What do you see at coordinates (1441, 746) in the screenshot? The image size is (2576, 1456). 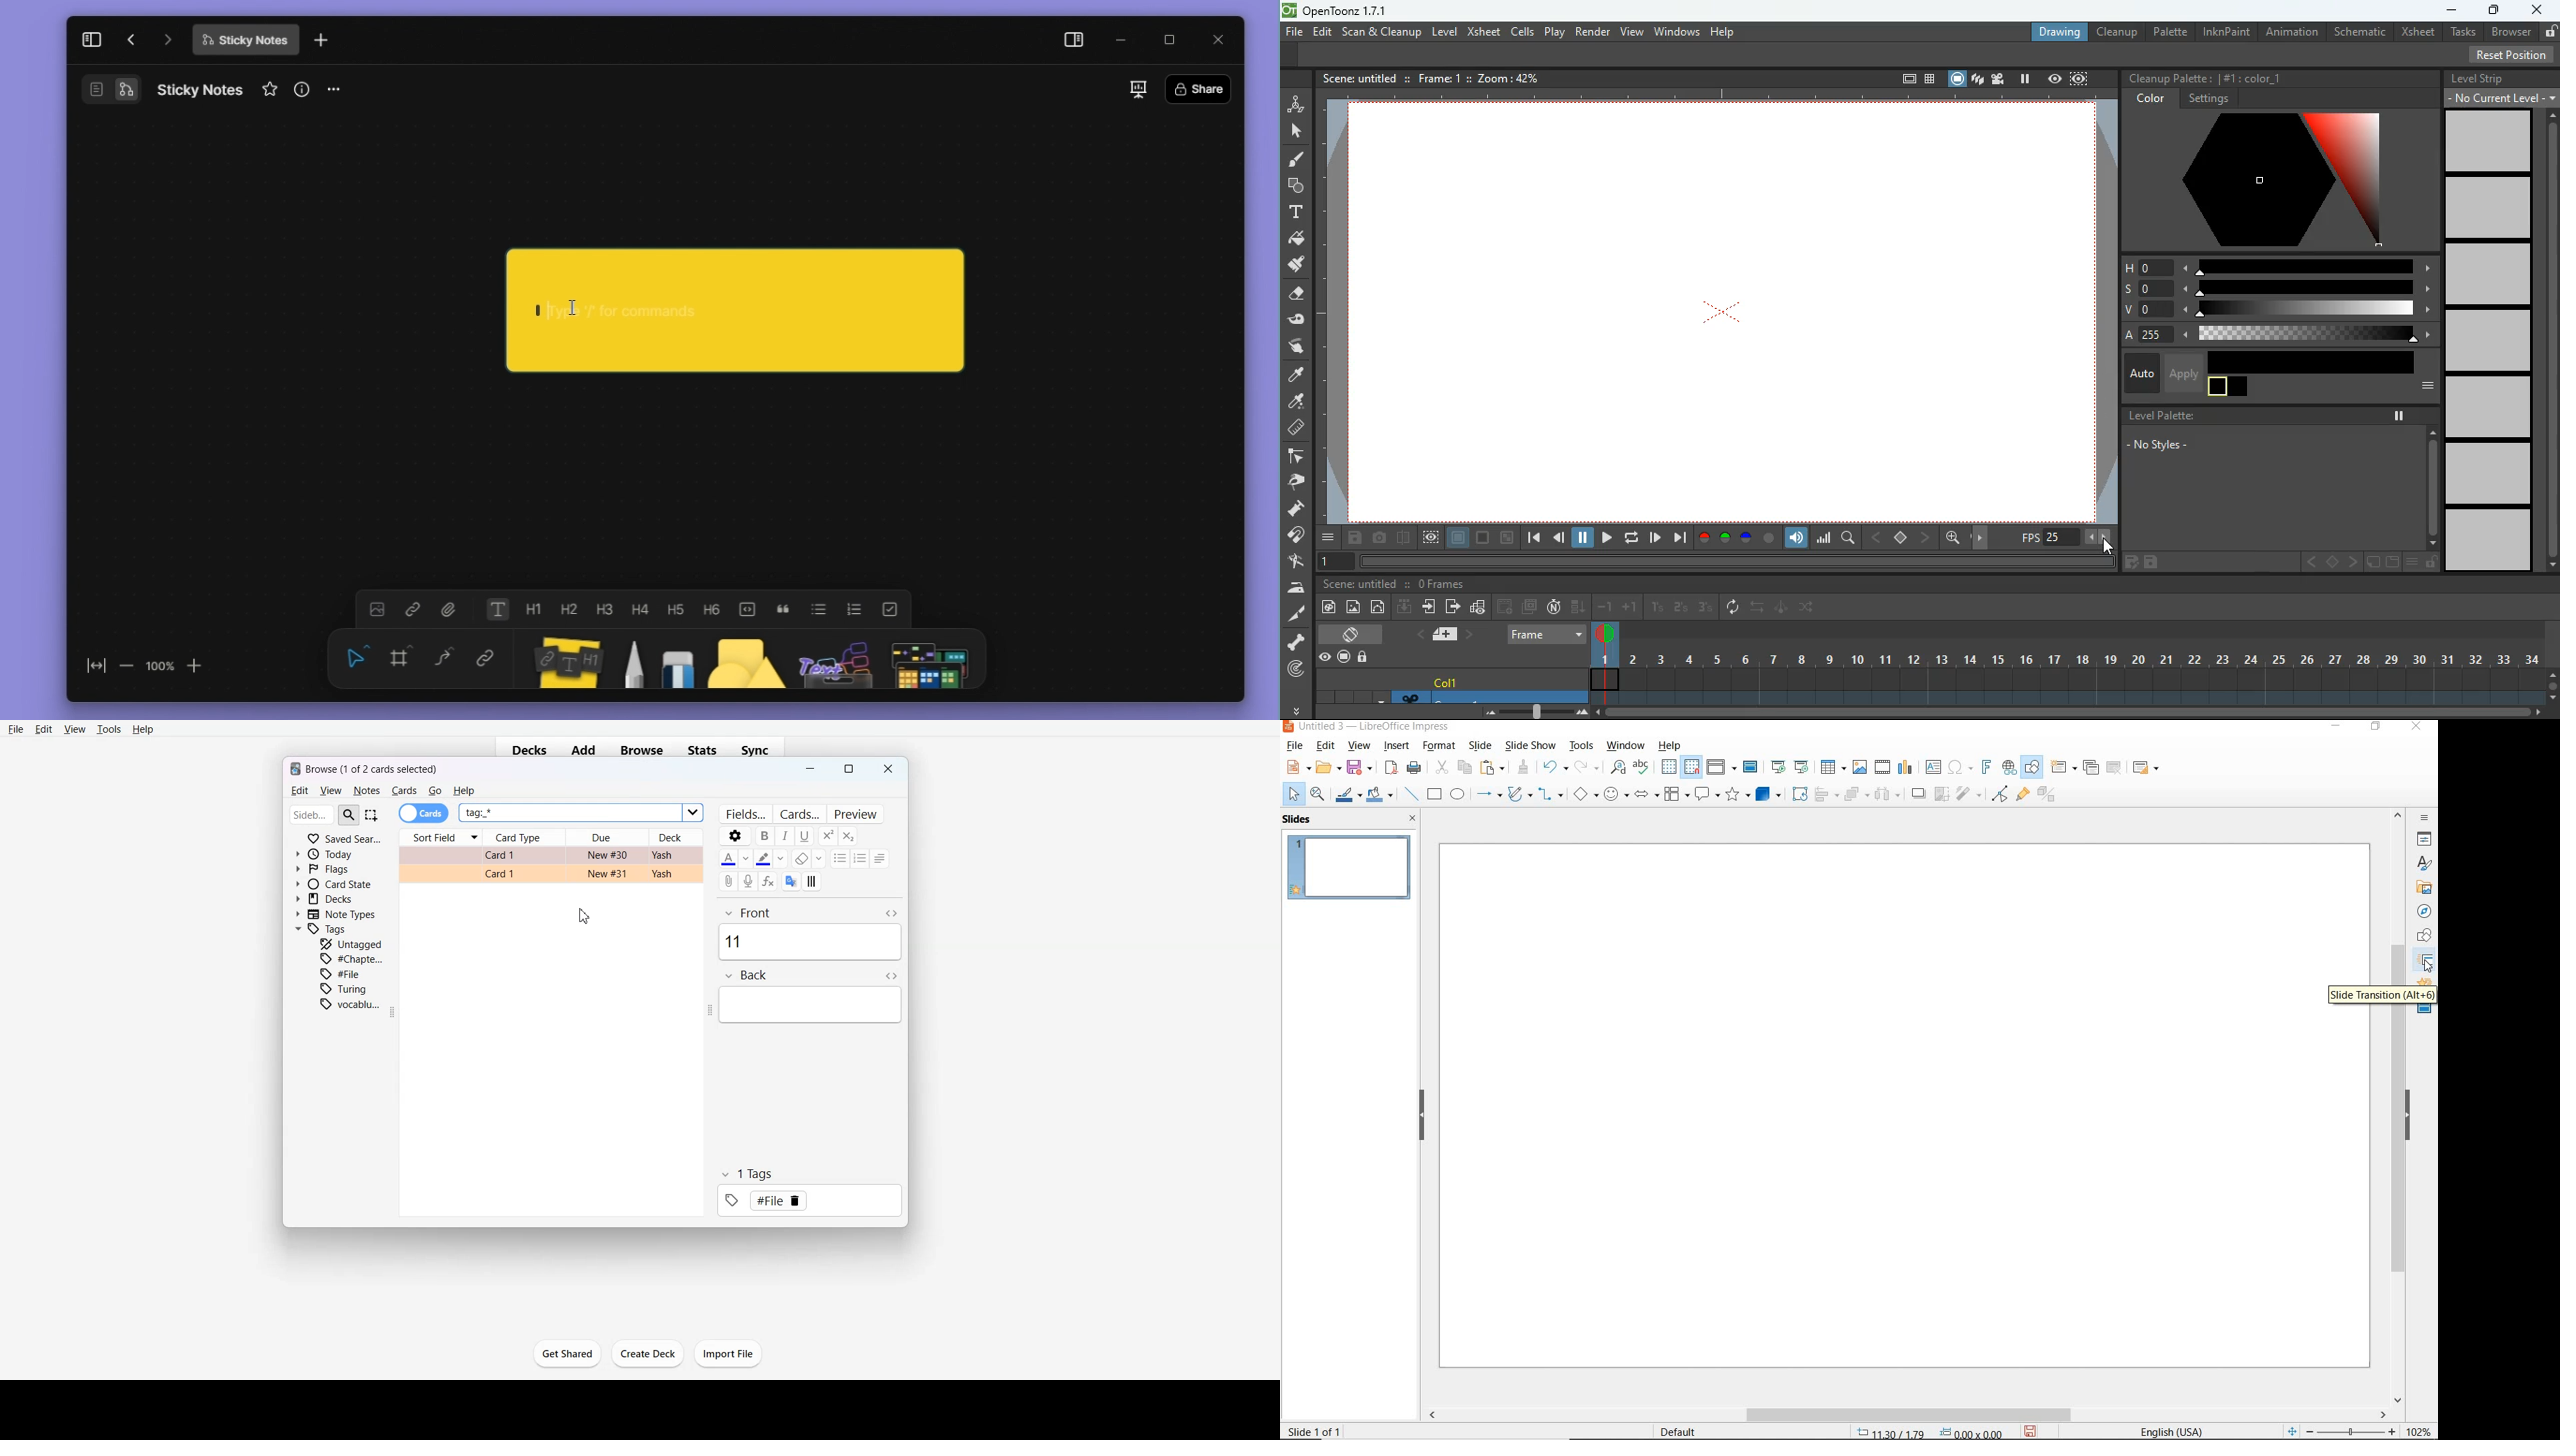 I see `FORMAT` at bounding box center [1441, 746].